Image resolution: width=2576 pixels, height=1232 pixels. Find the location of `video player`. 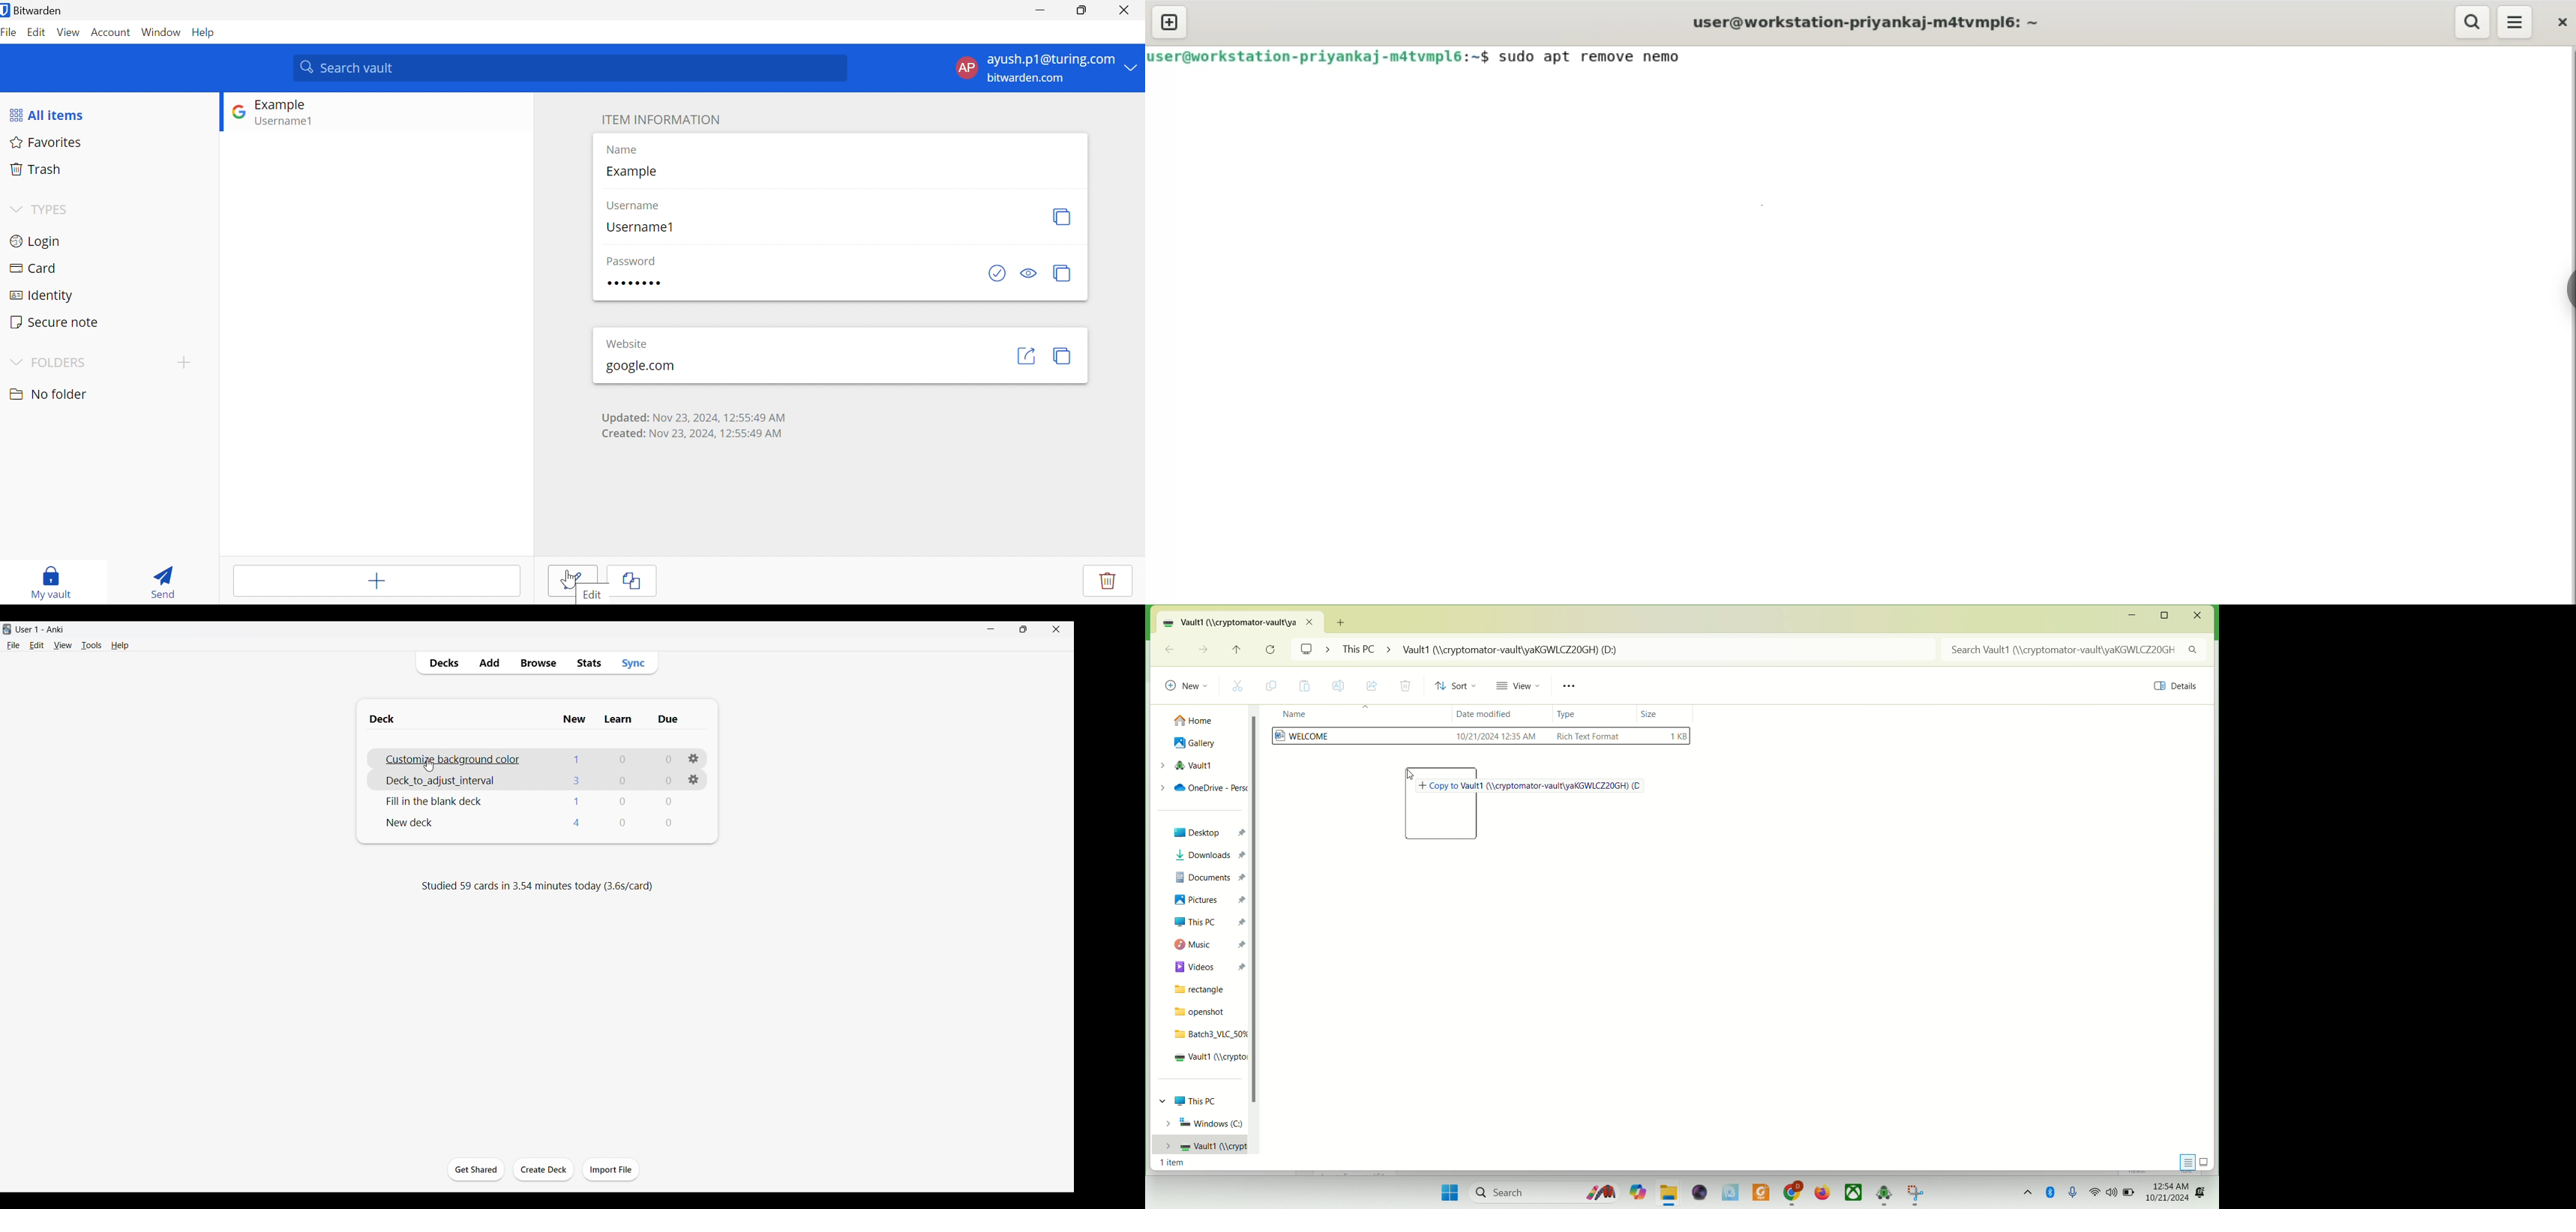

video player is located at coordinates (1698, 1192).